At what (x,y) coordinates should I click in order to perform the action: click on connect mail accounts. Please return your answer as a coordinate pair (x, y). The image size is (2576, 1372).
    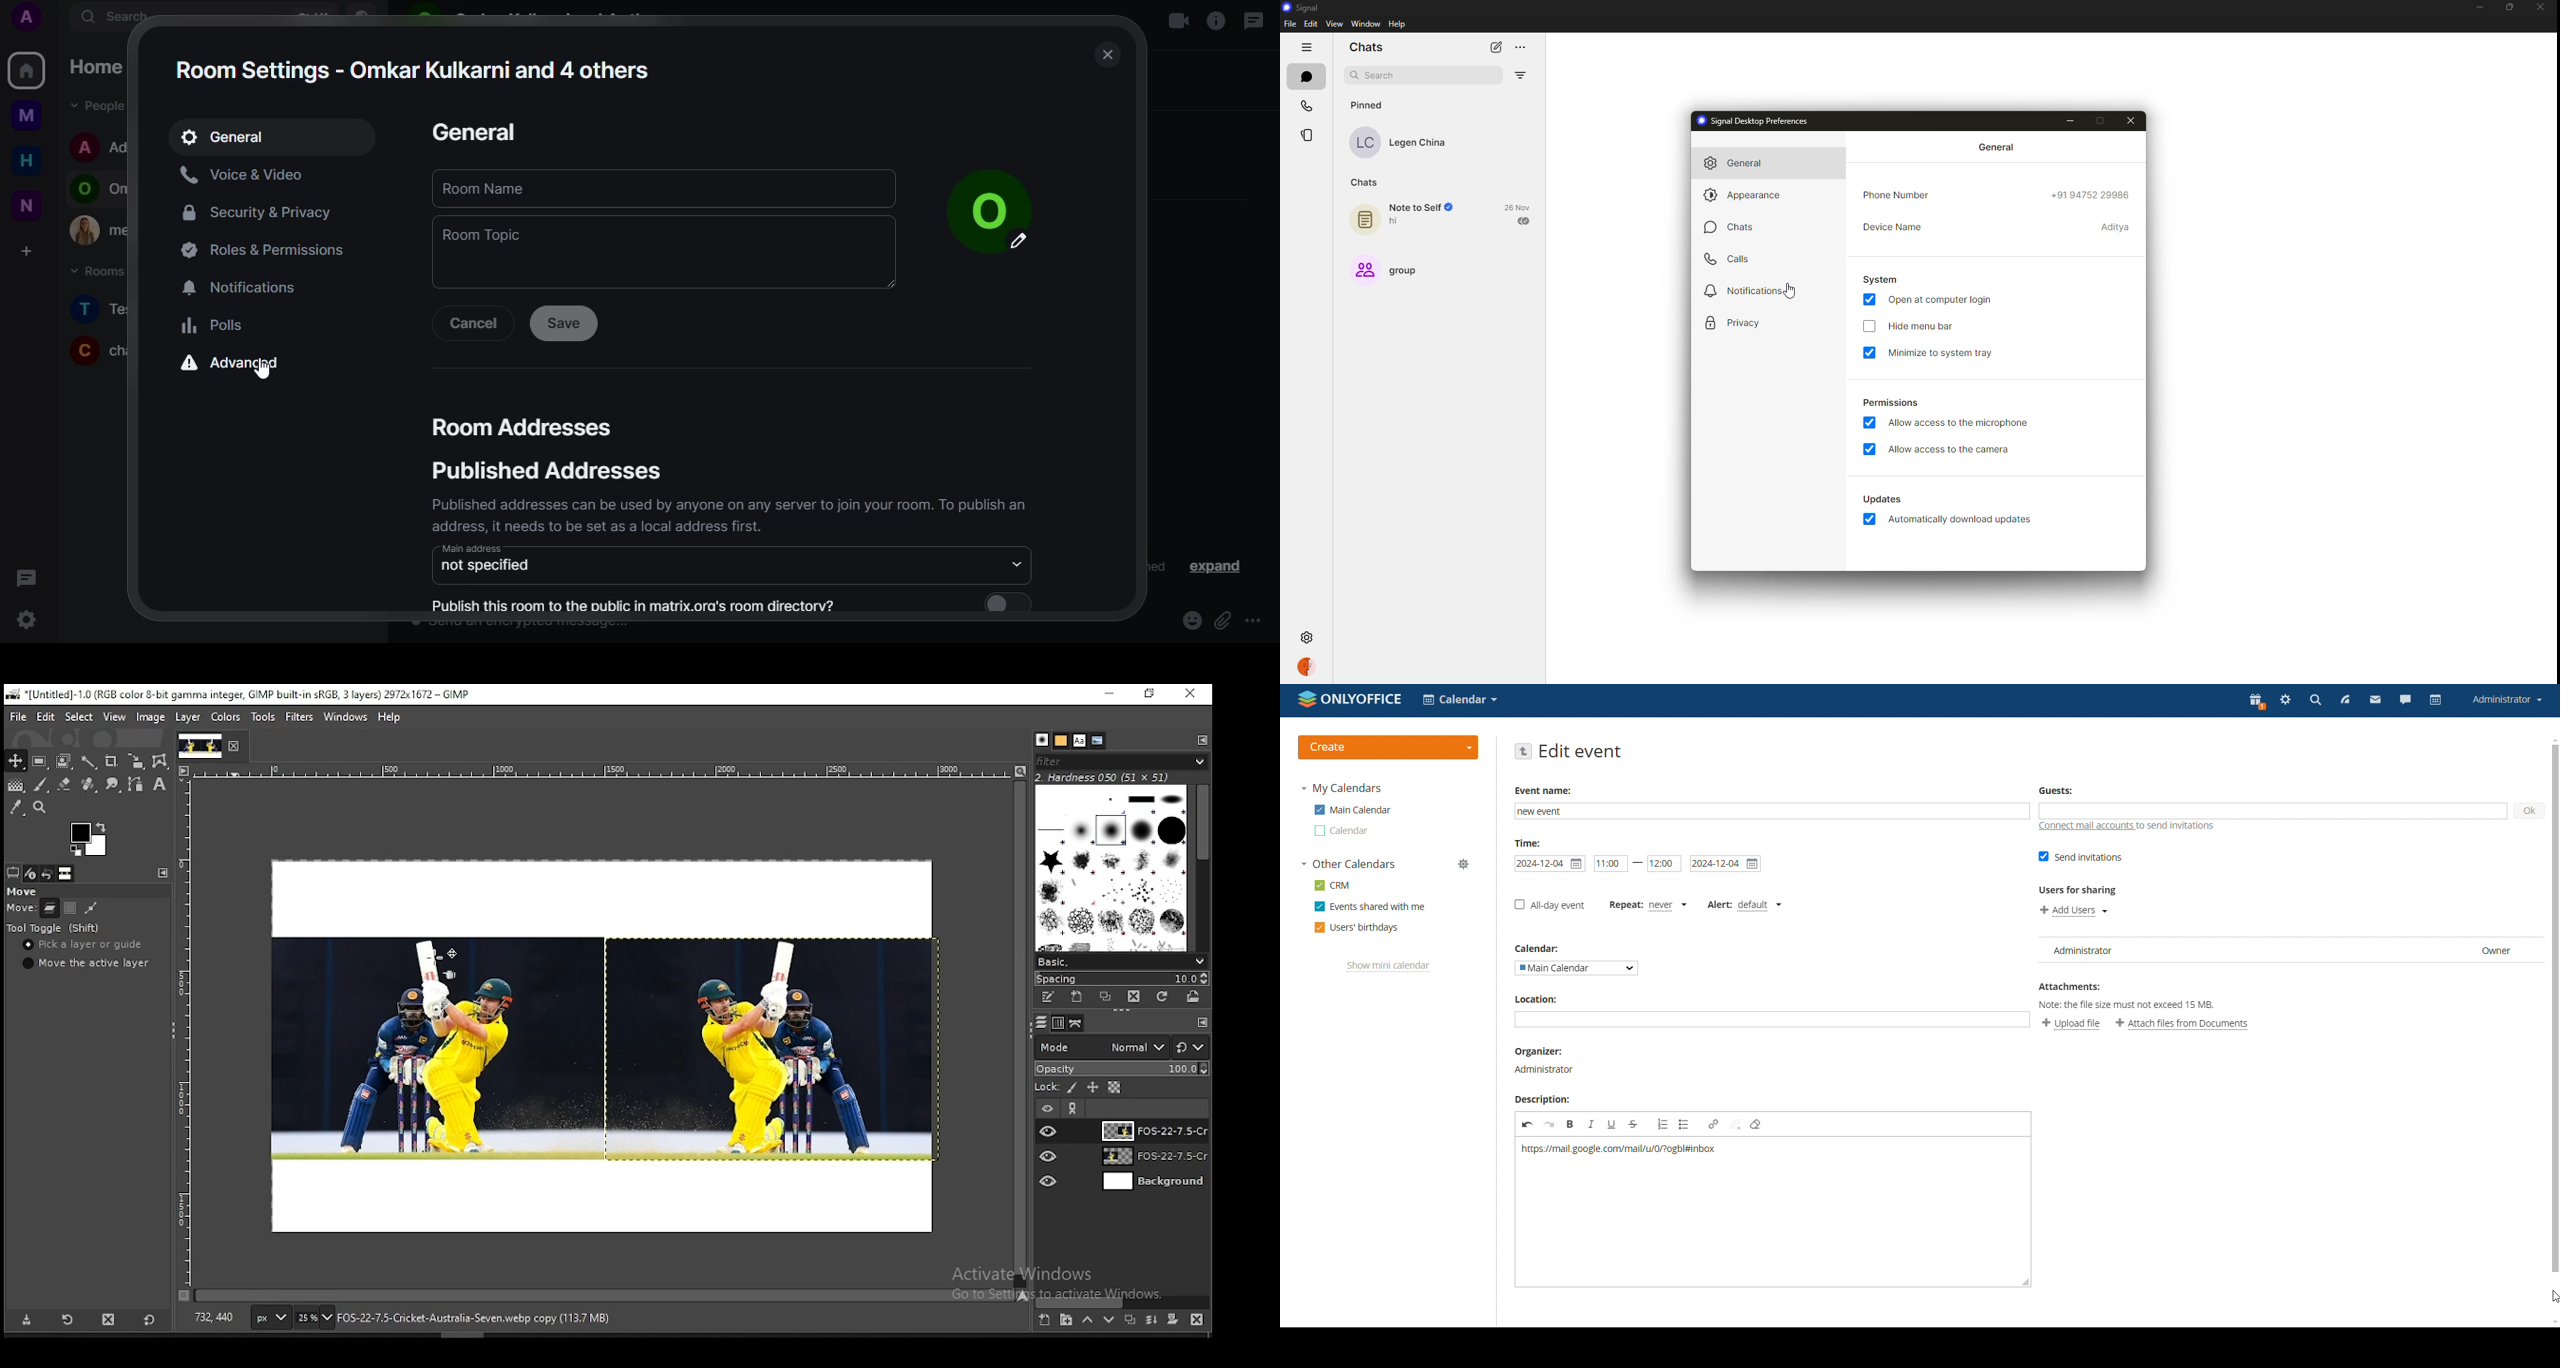
    Looking at the image, I should click on (2083, 826).